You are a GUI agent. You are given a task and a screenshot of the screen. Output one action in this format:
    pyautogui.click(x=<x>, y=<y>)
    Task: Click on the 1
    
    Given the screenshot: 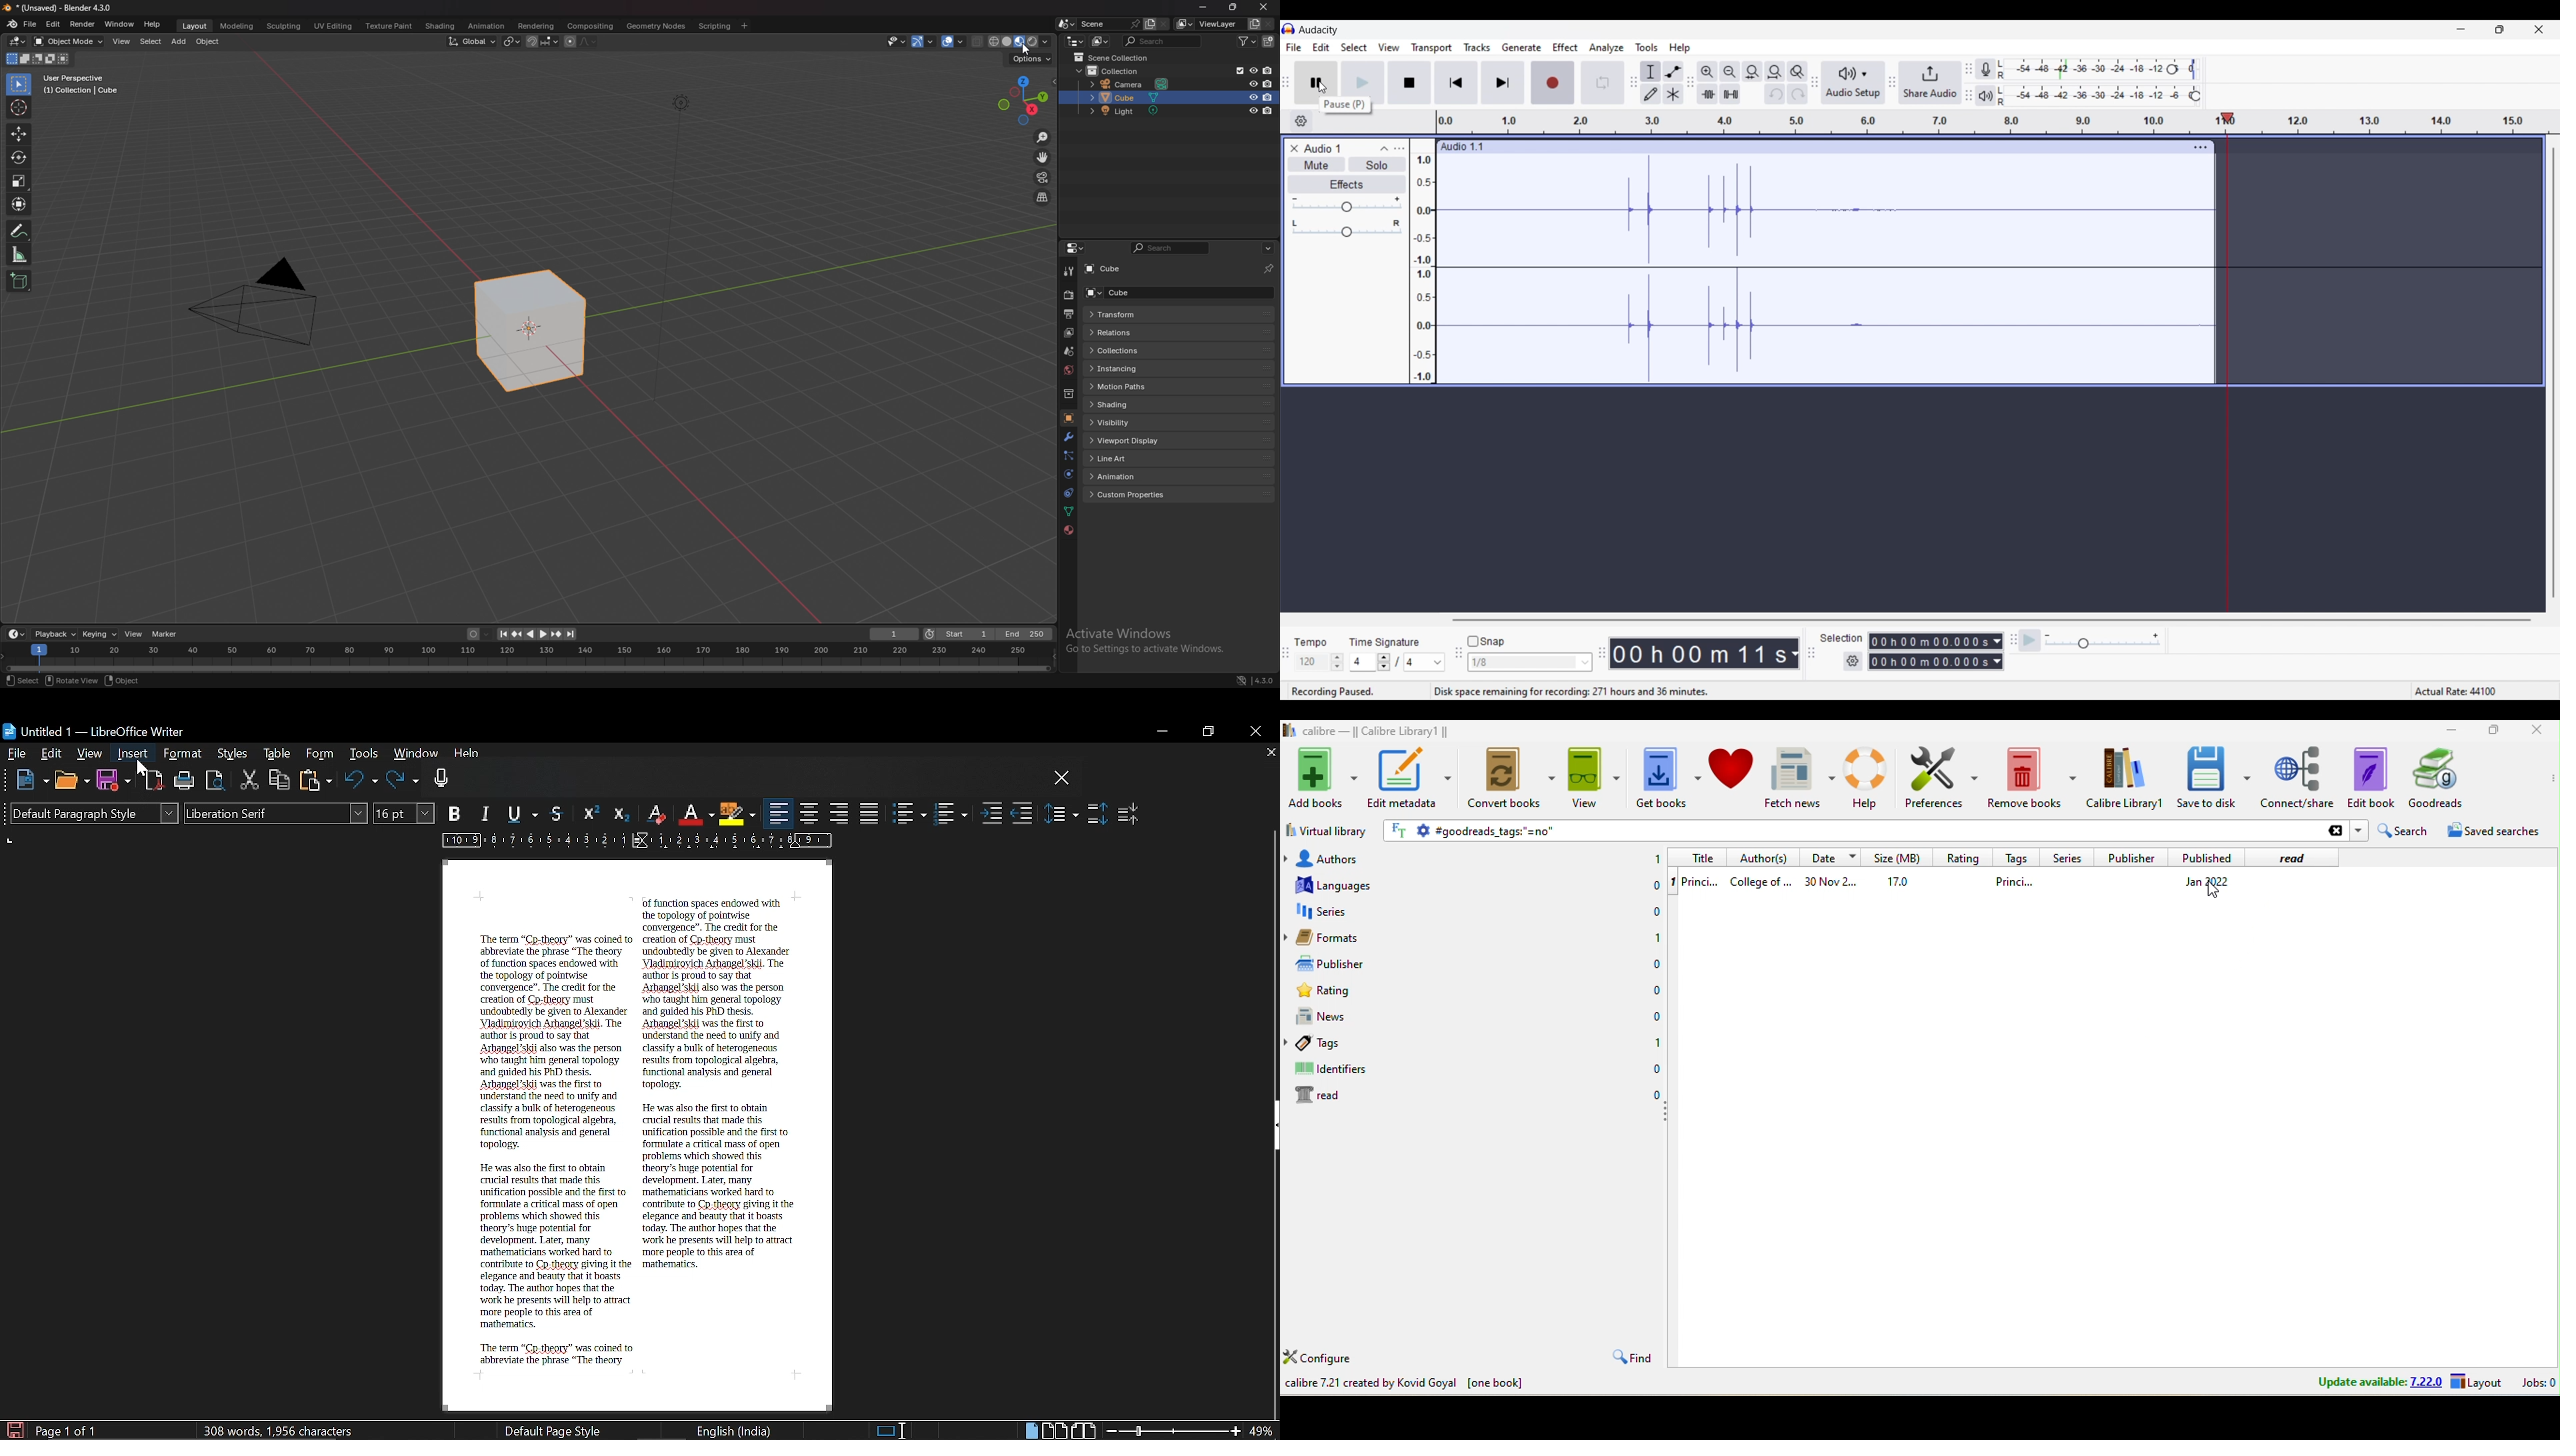 What is the action you would take?
    pyautogui.click(x=1655, y=1041)
    